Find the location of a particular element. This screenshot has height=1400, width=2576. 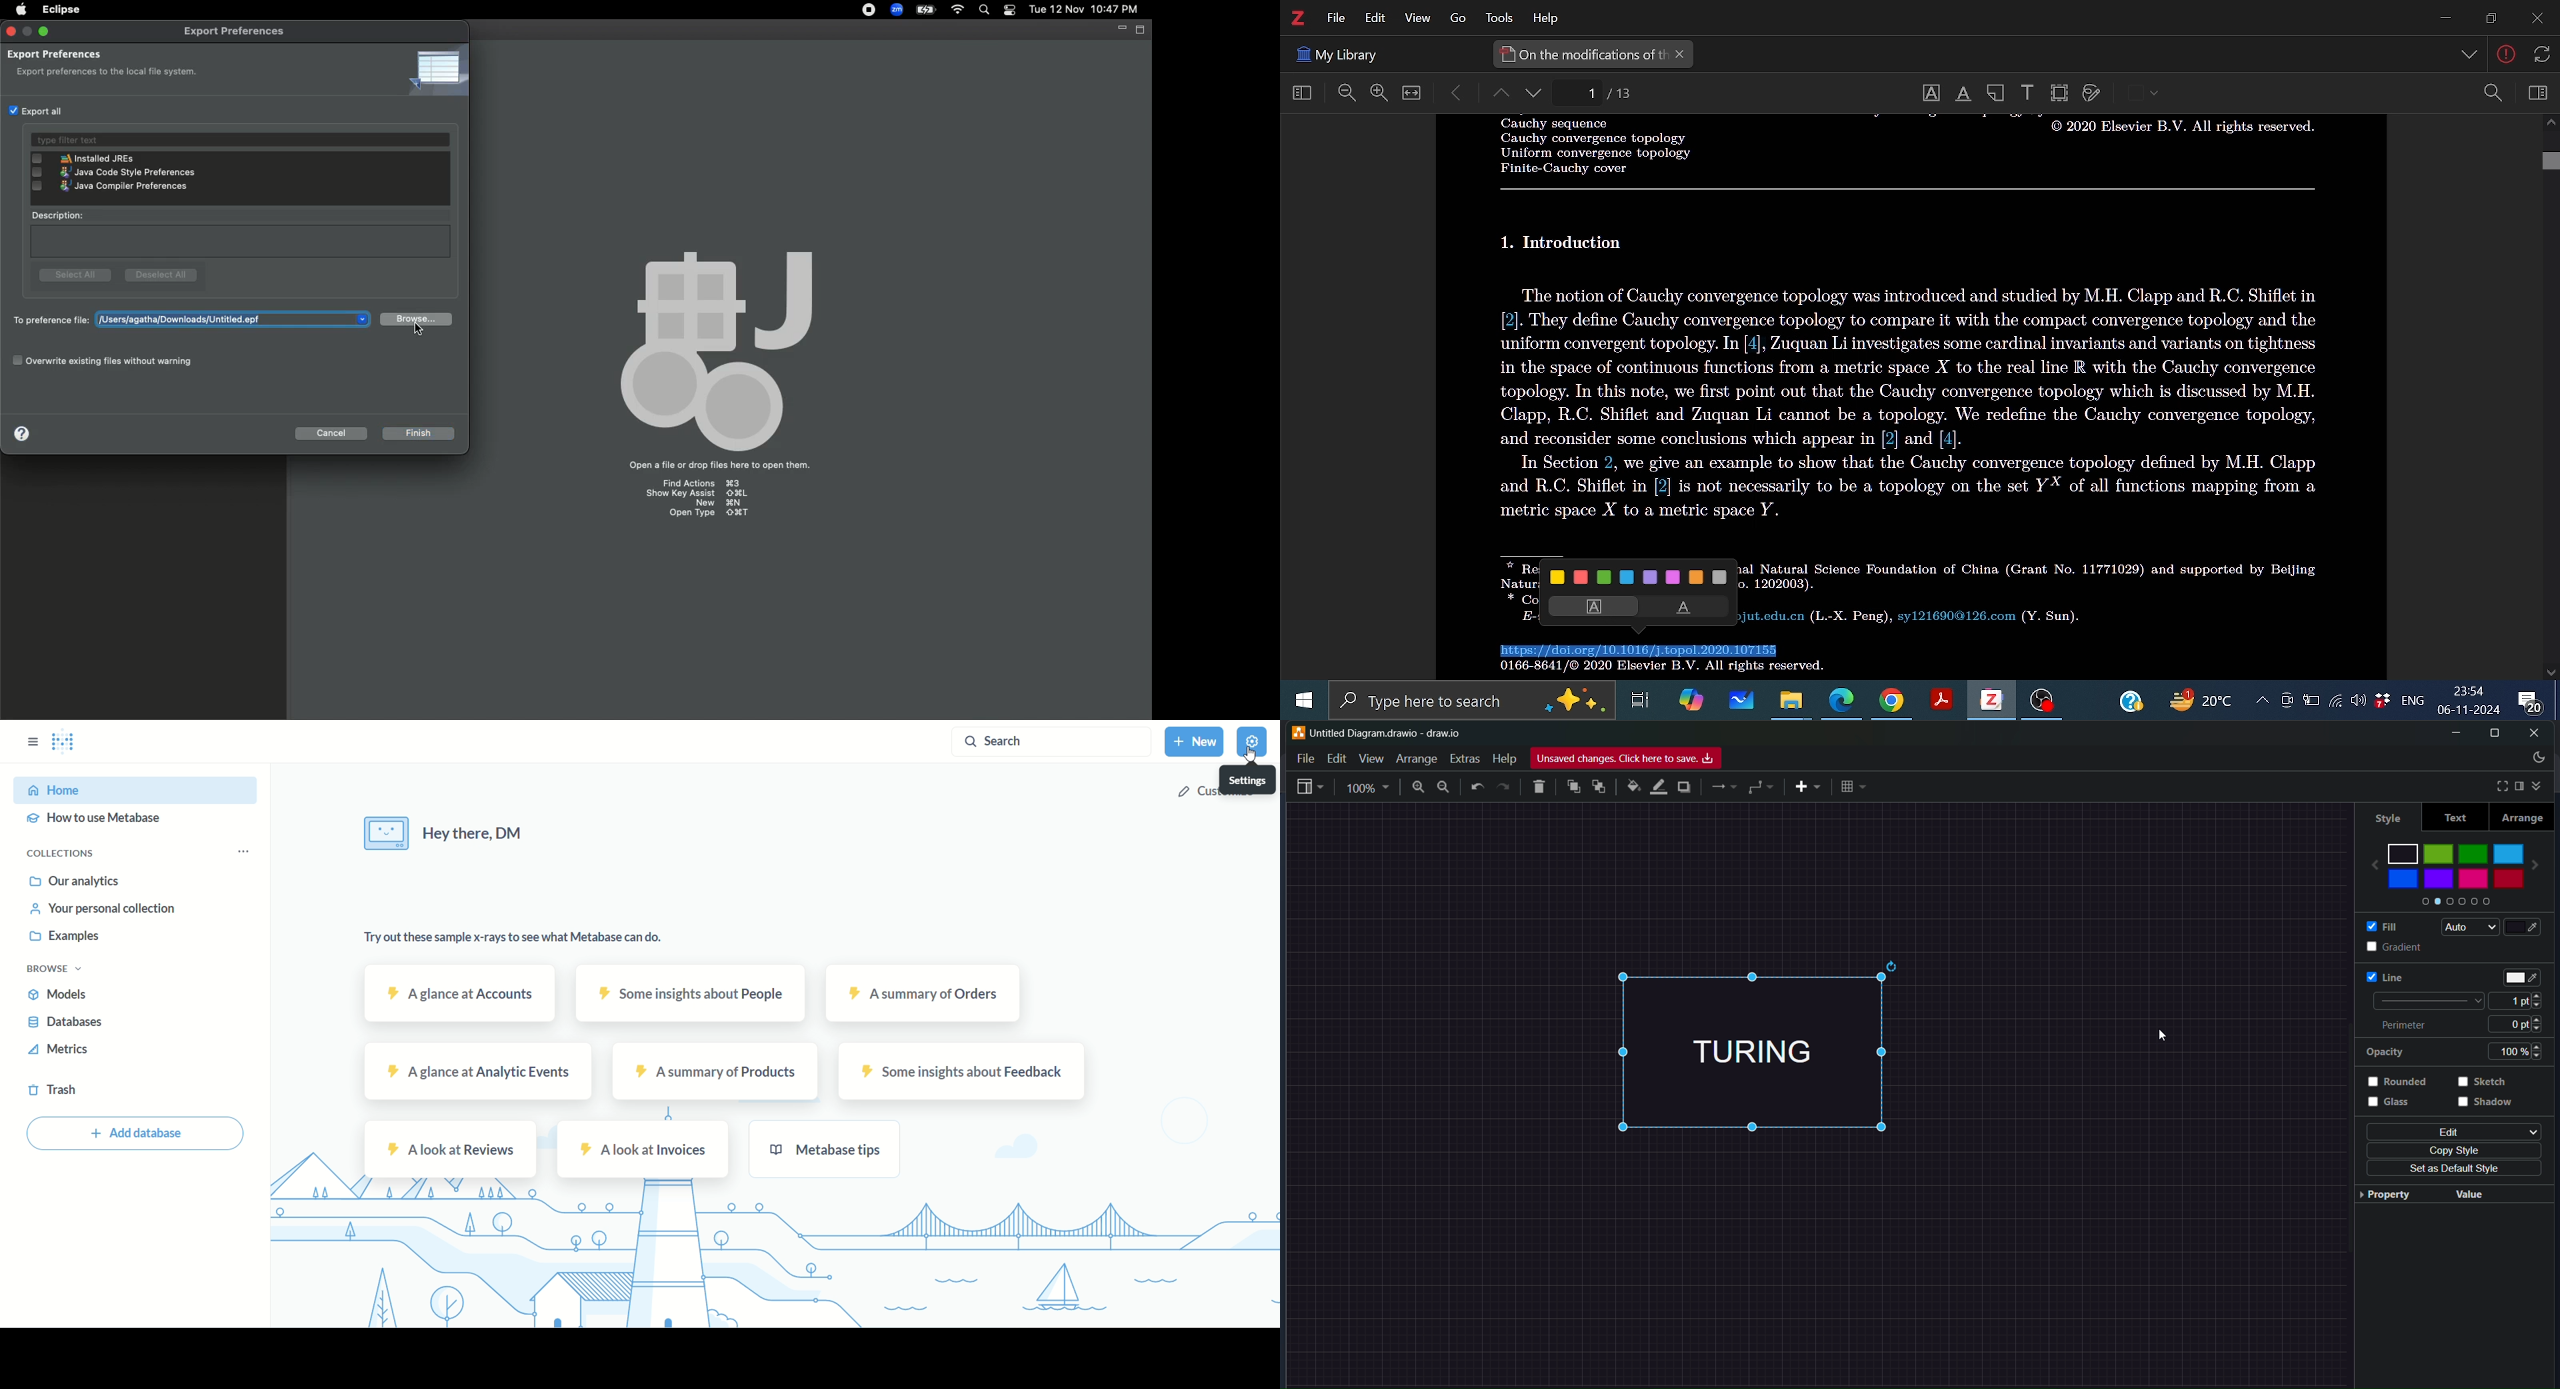

Extras is located at coordinates (1467, 757).